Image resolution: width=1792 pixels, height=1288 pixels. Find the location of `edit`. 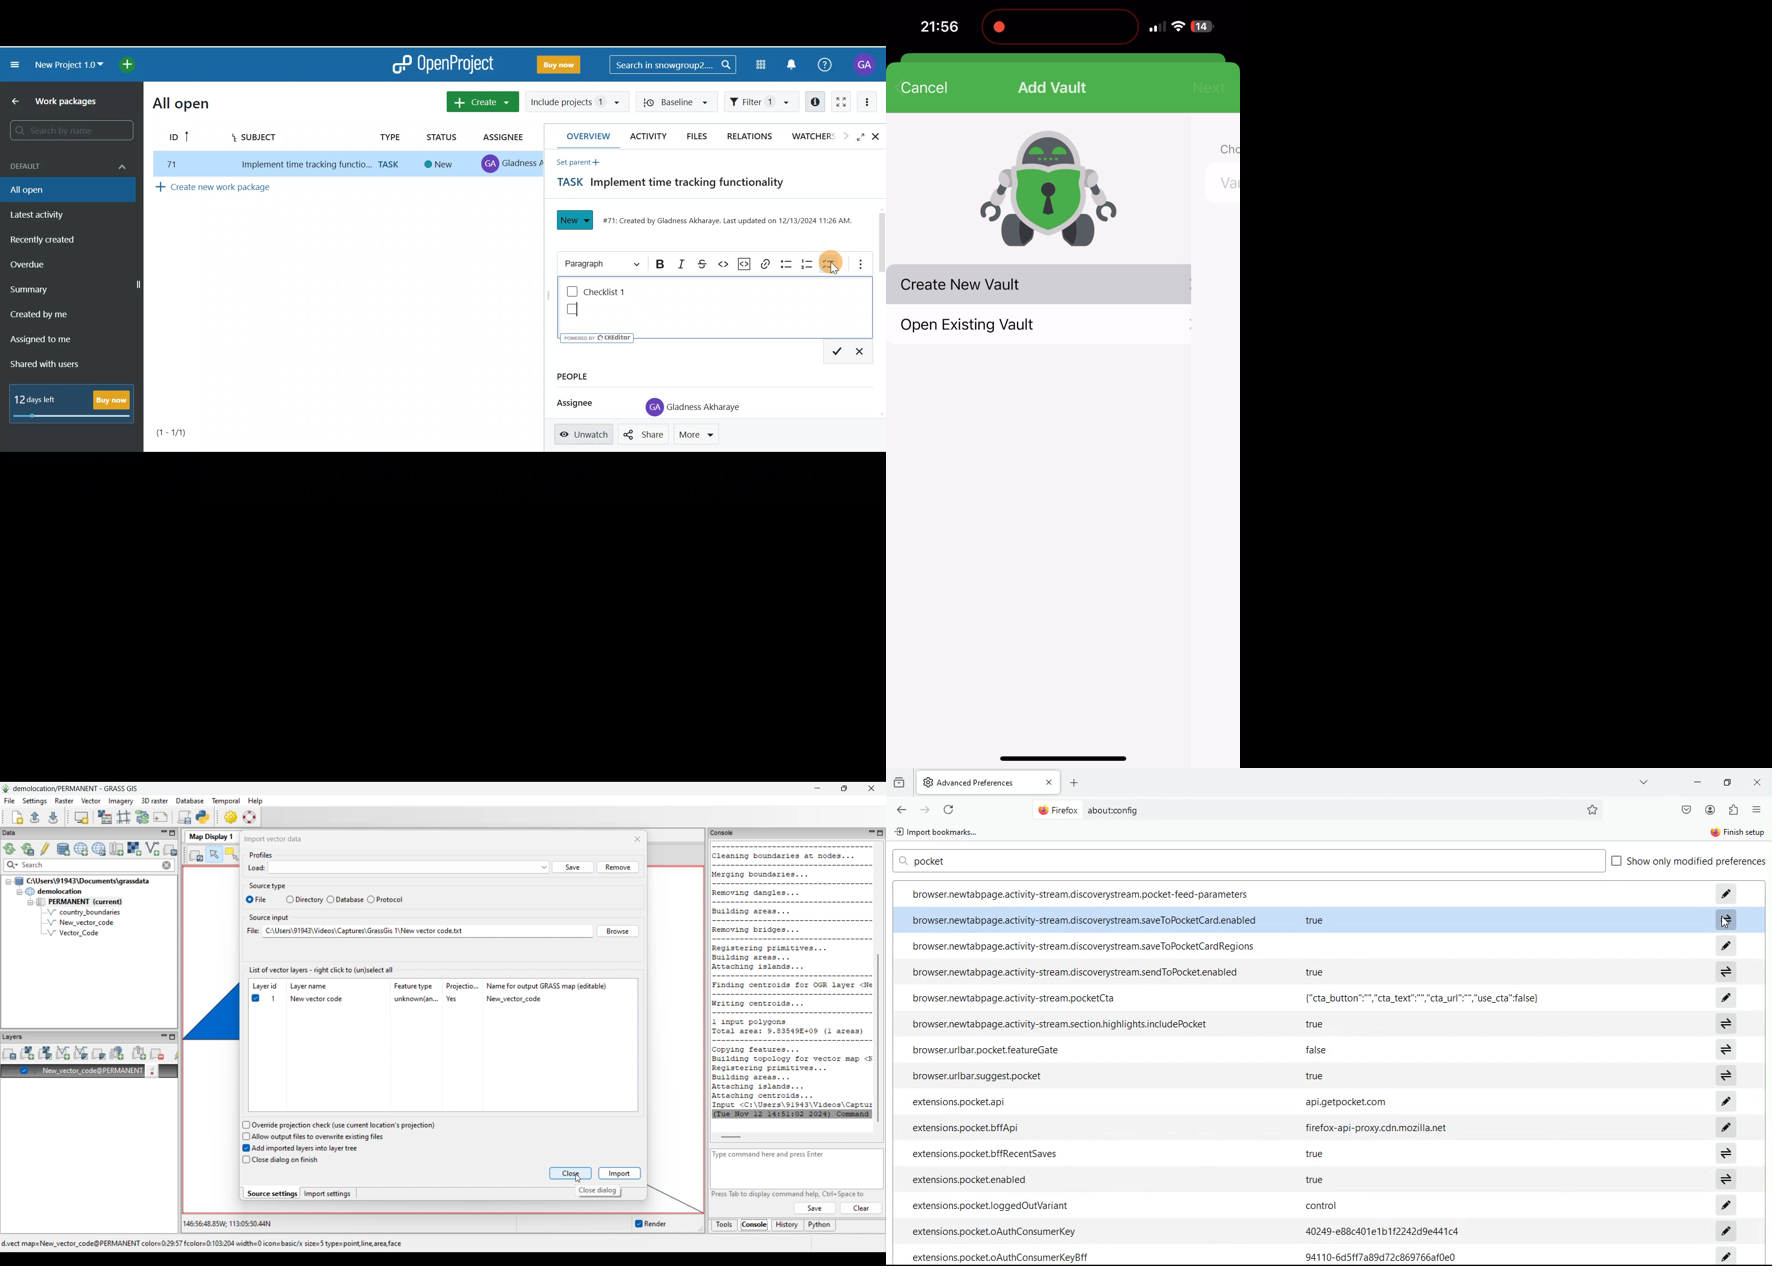

edit is located at coordinates (1725, 1205).